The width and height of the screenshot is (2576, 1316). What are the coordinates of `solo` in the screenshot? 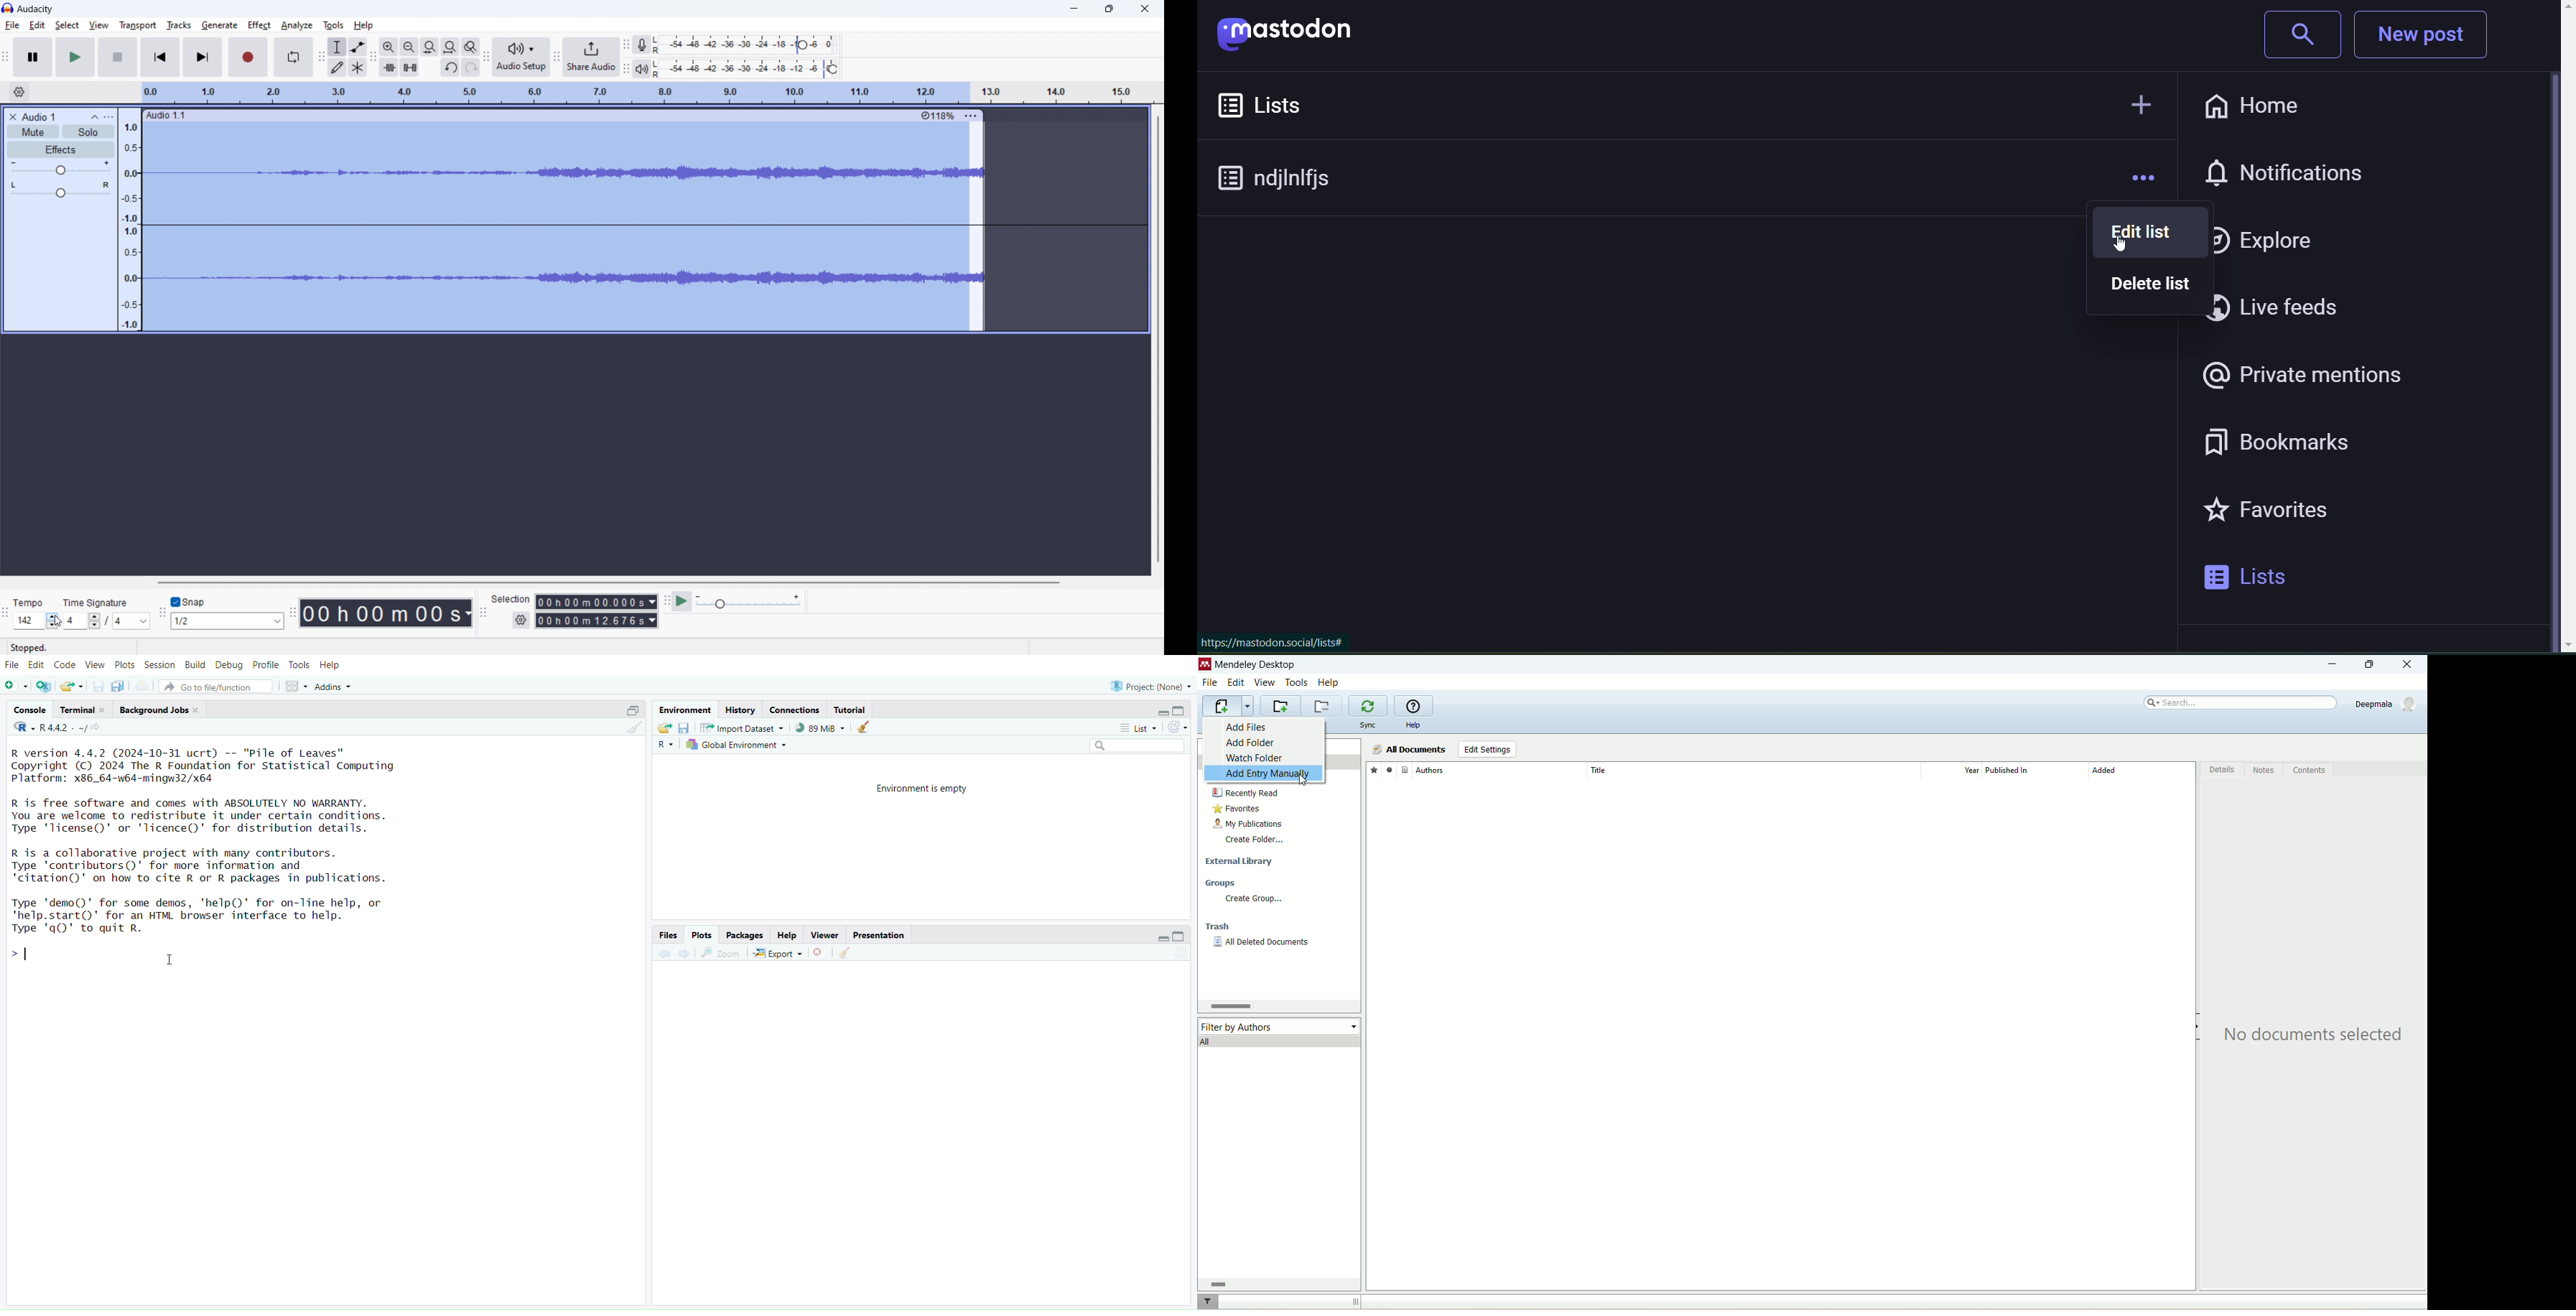 It's located at (88, 132).